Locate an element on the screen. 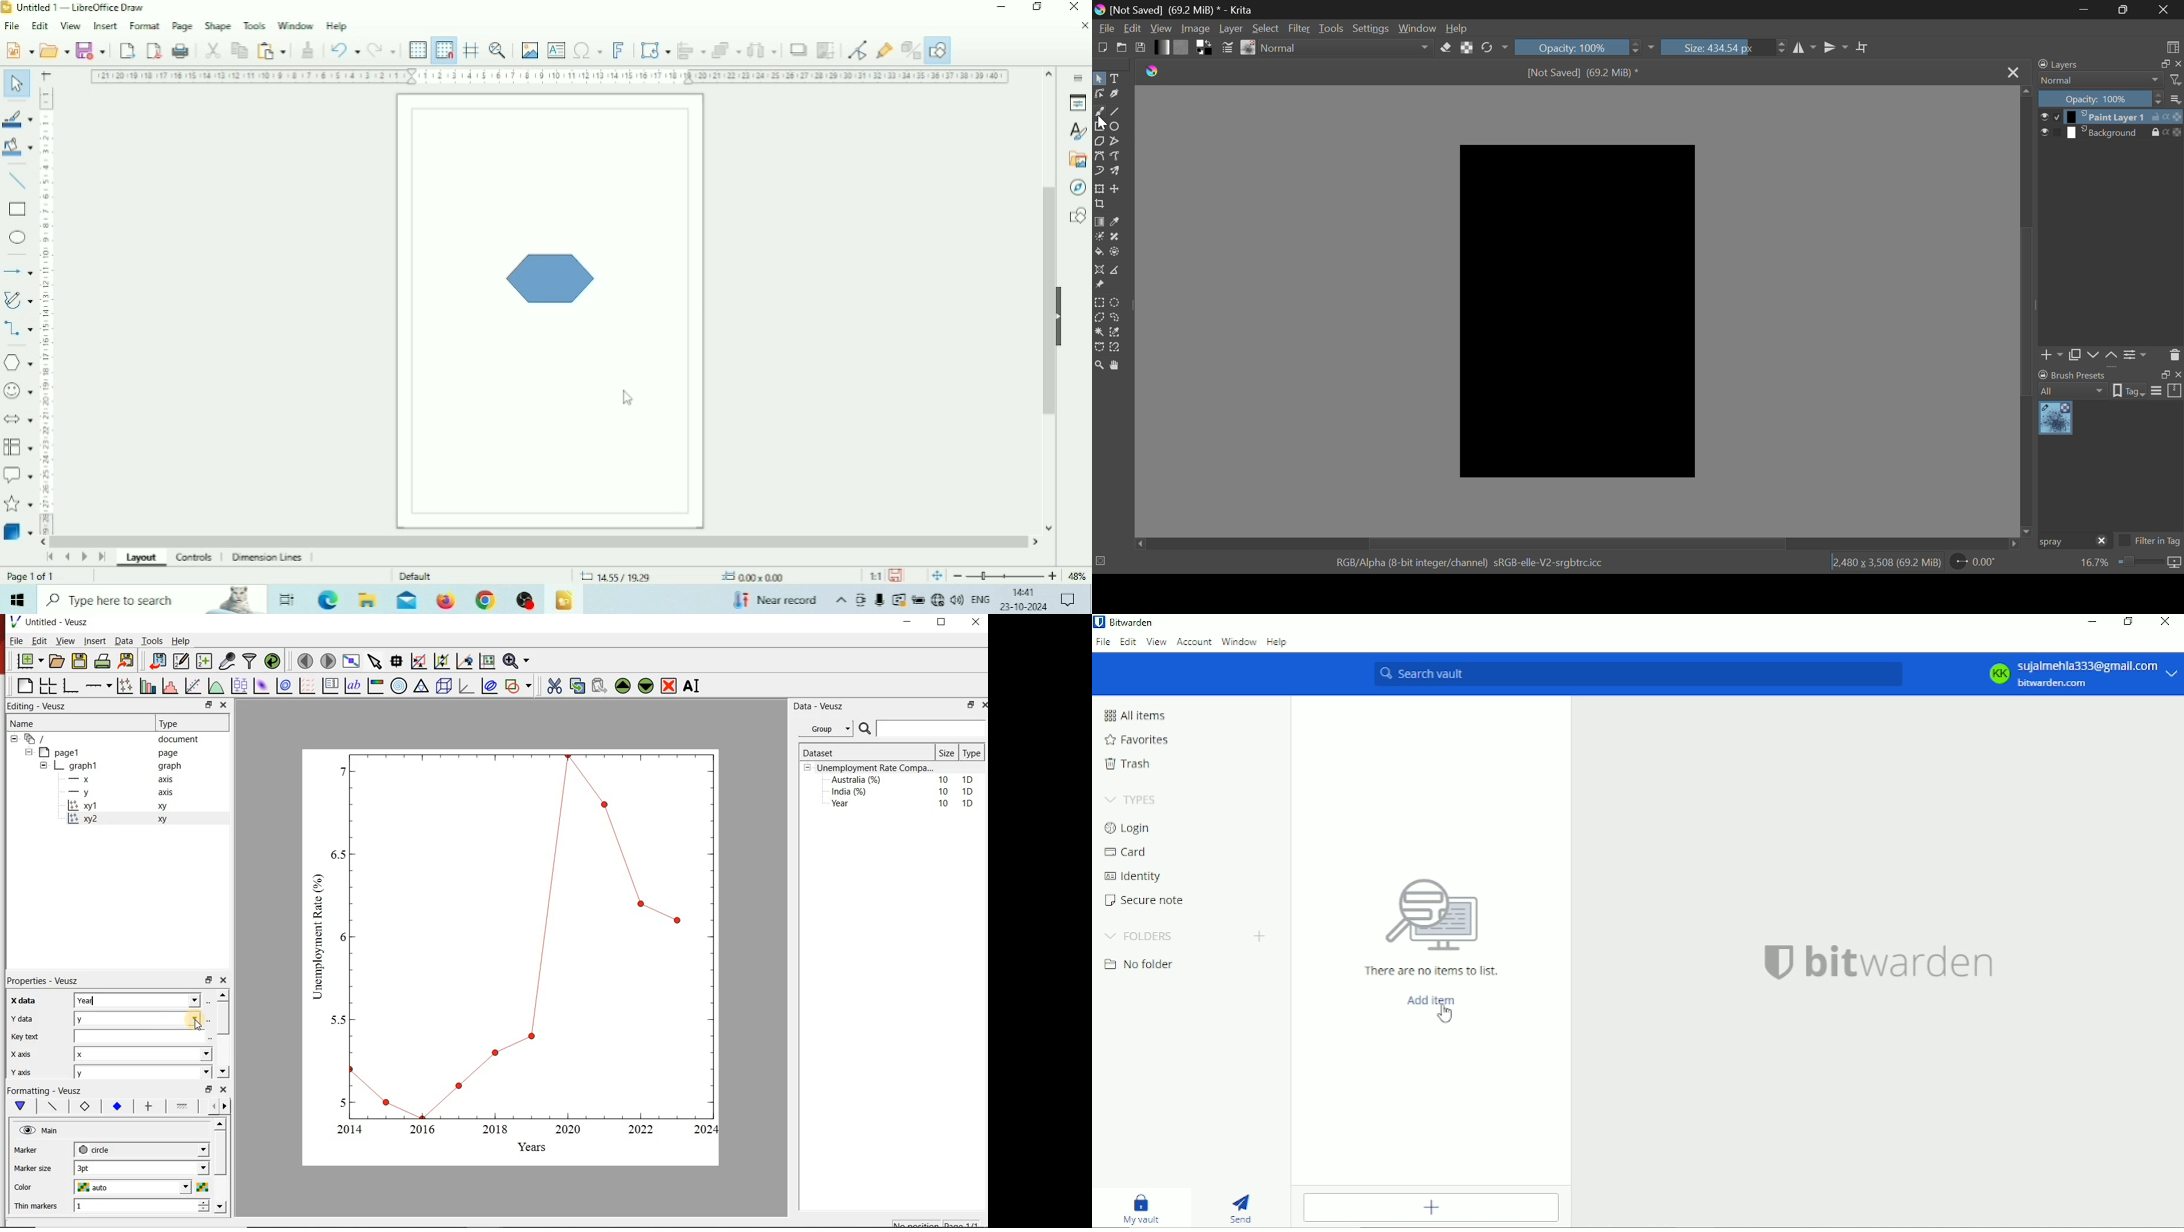  New is located at coordinates (18, 49).